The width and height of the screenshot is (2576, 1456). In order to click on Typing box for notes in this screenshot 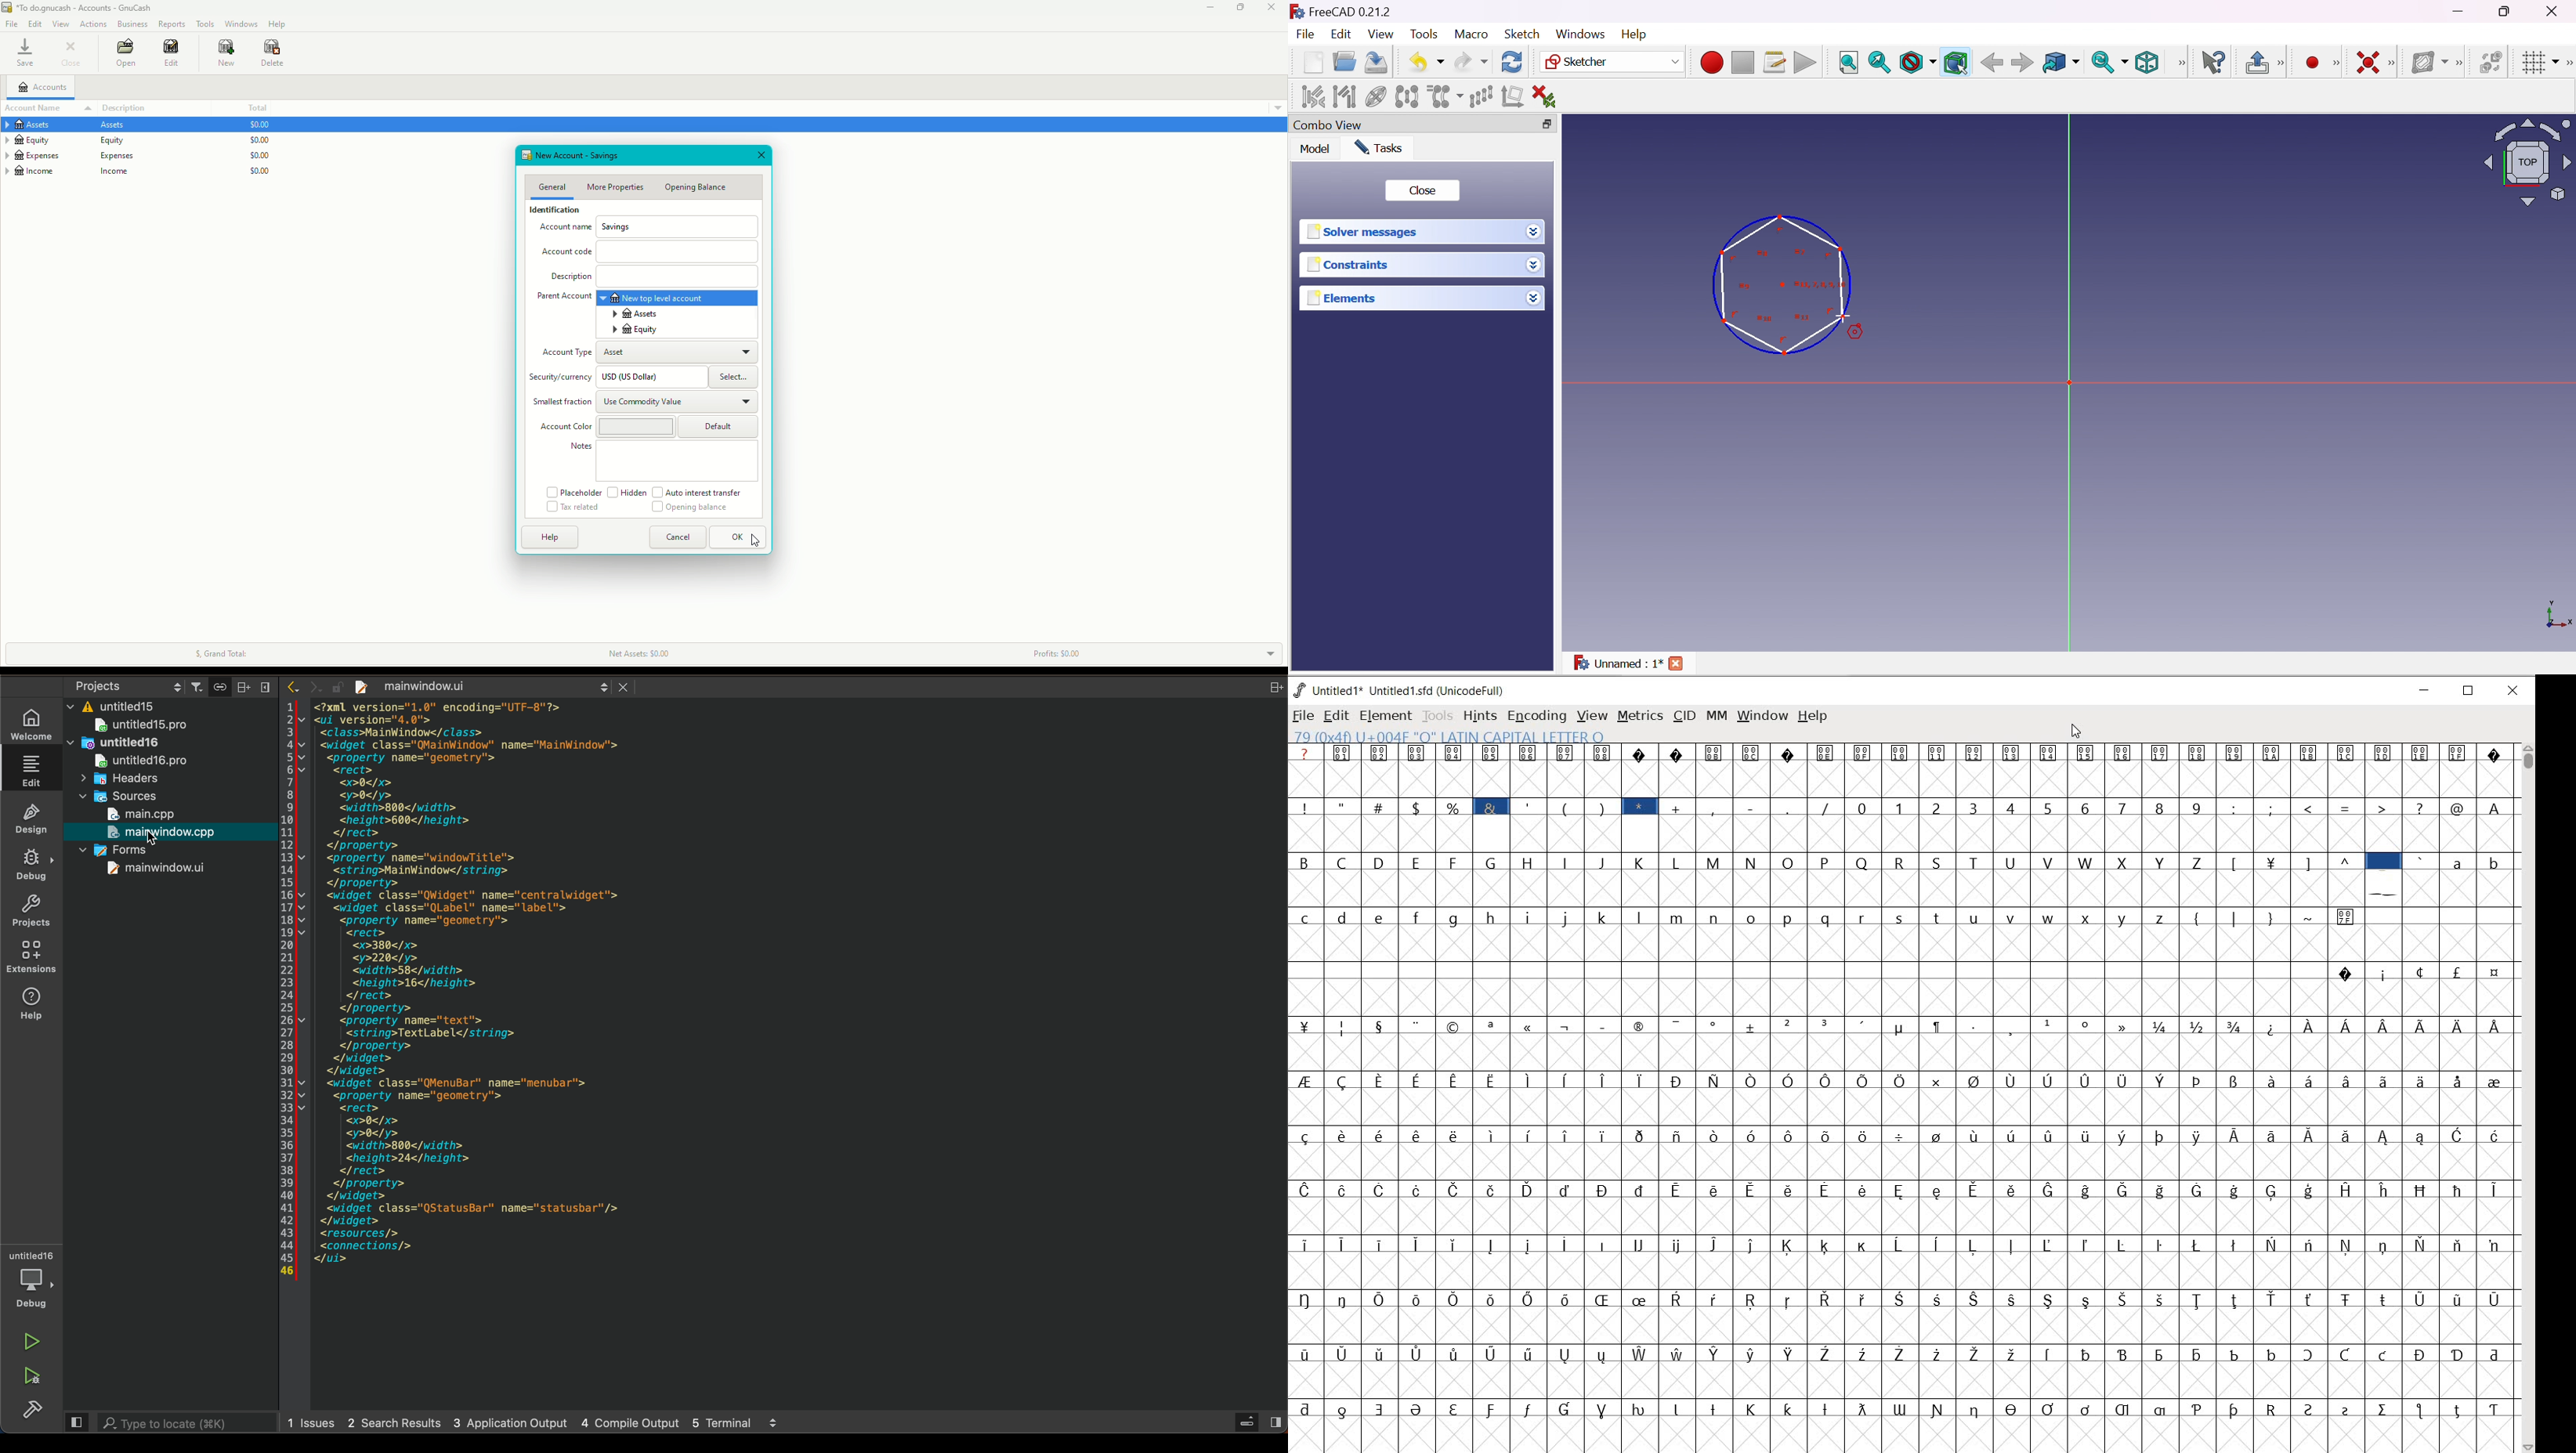, I will do `click(678, 461)`.